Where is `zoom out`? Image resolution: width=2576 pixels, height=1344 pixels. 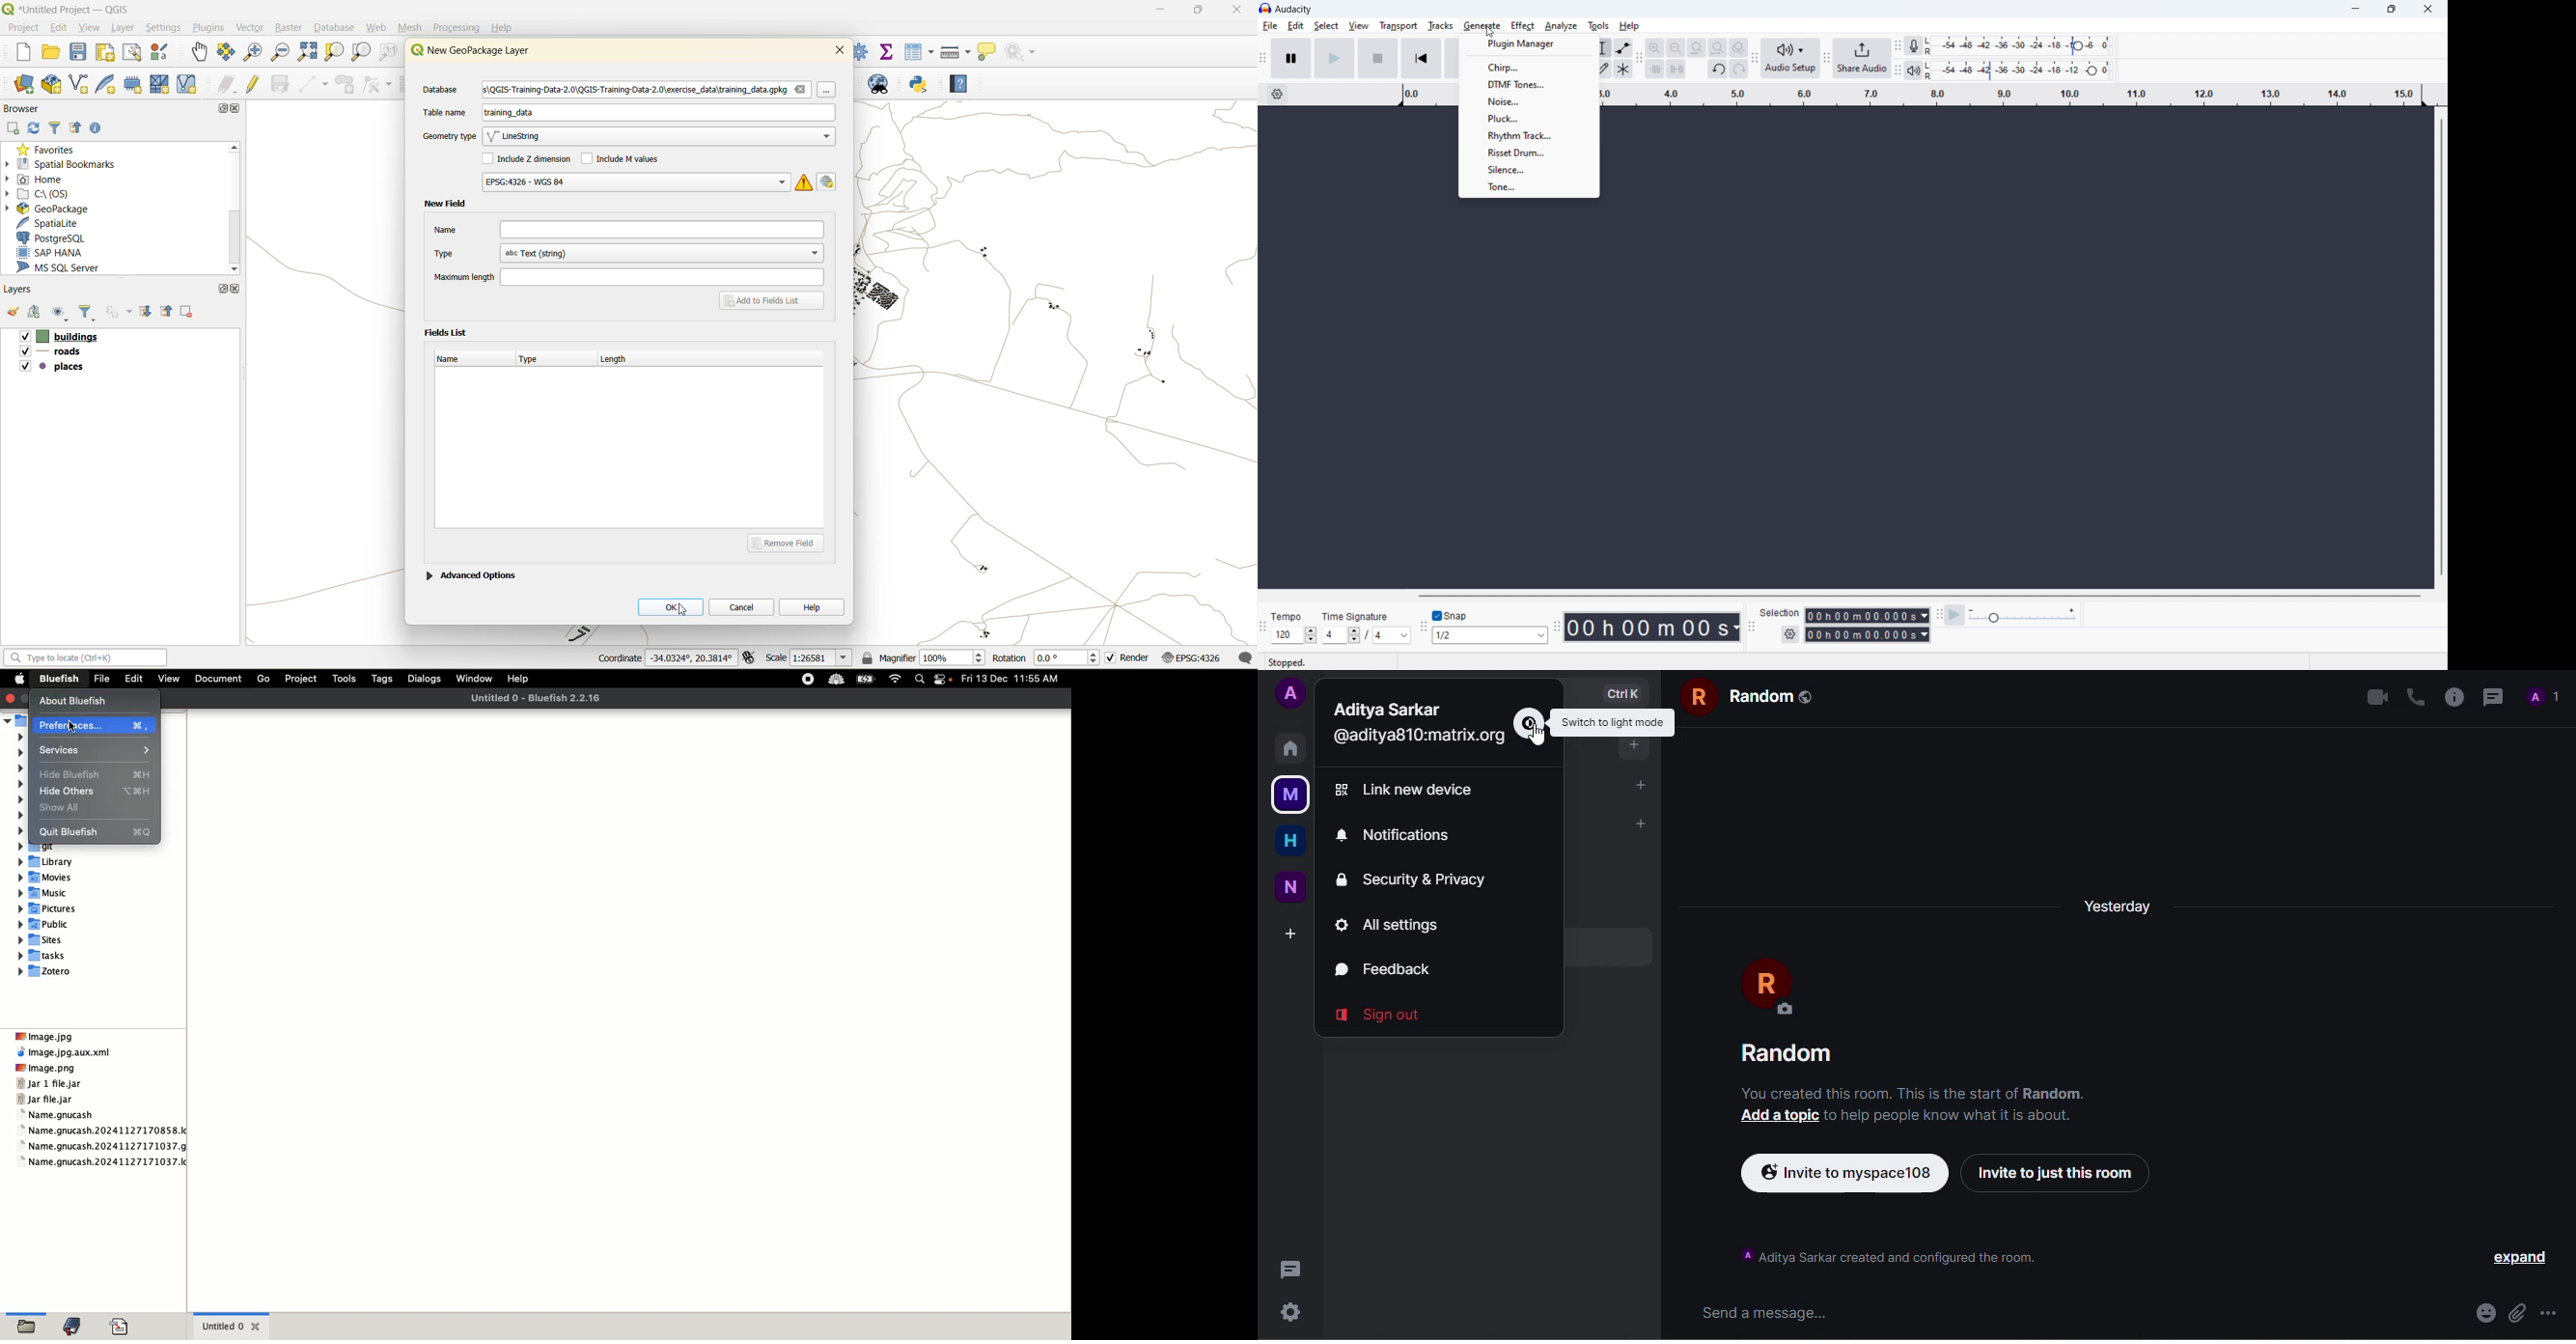
zoom out is located at coordinates (1676, 48).